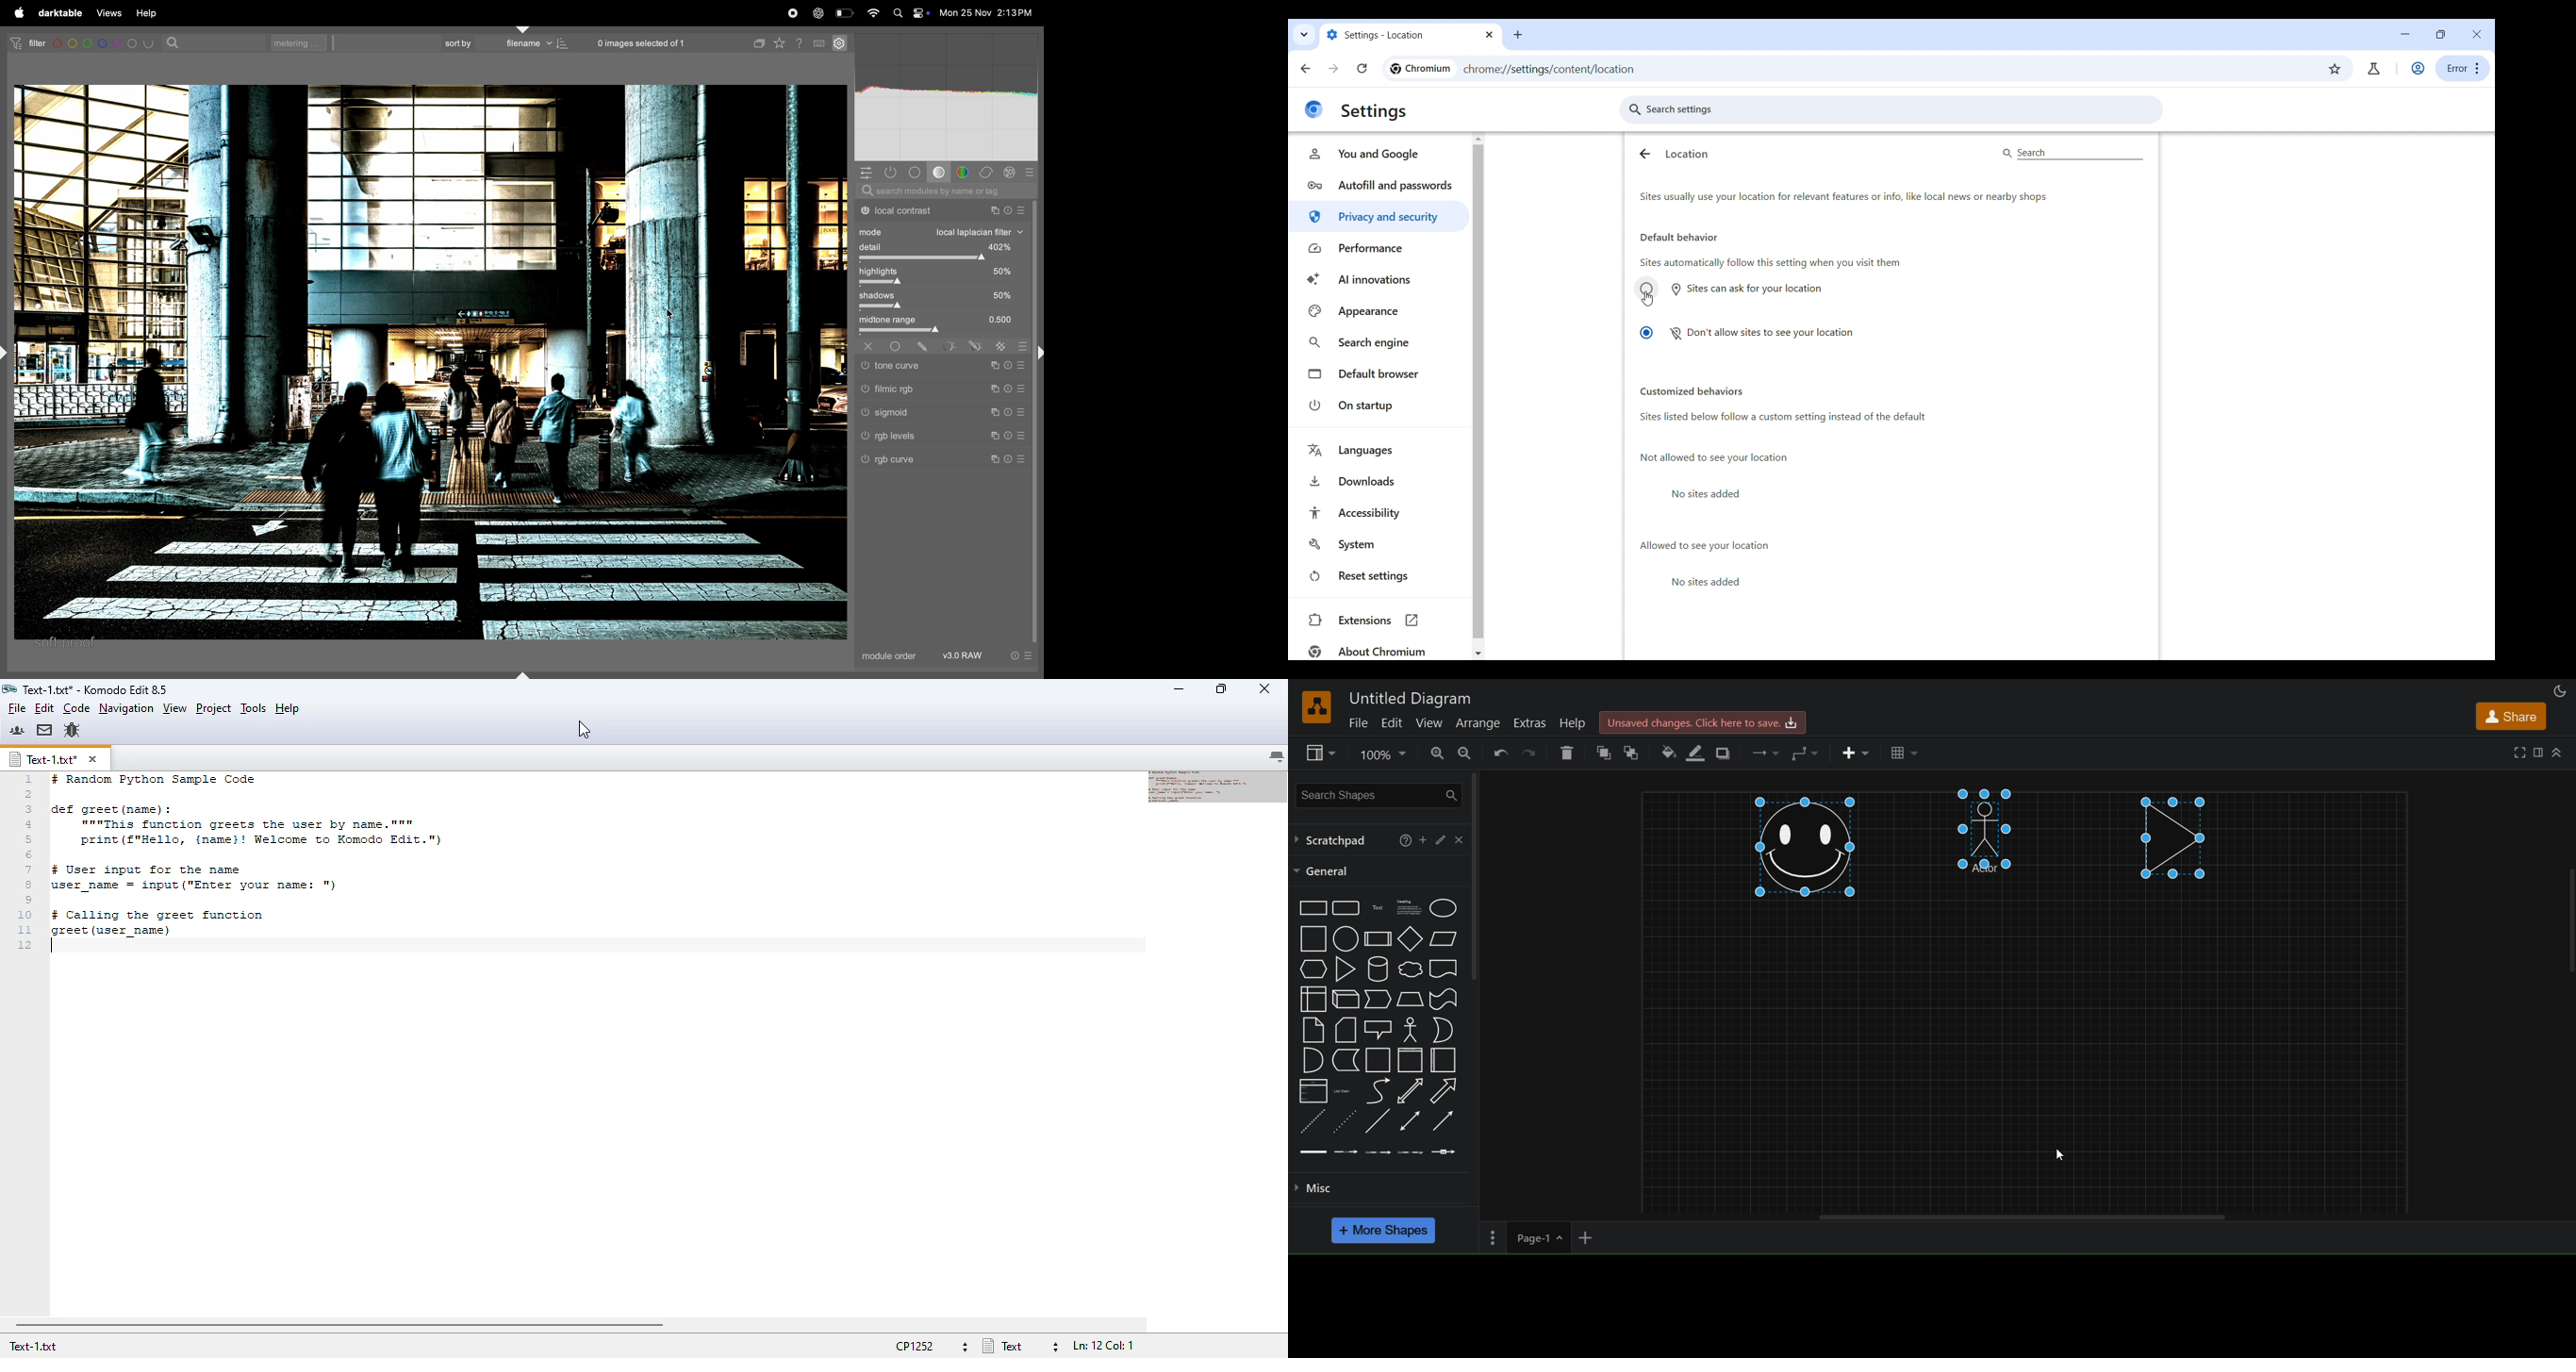 This screenshot has width=2576, height=1372. Describe the element at coordinates (1022, 344) in the screenshot. I see `blending options` at that location.